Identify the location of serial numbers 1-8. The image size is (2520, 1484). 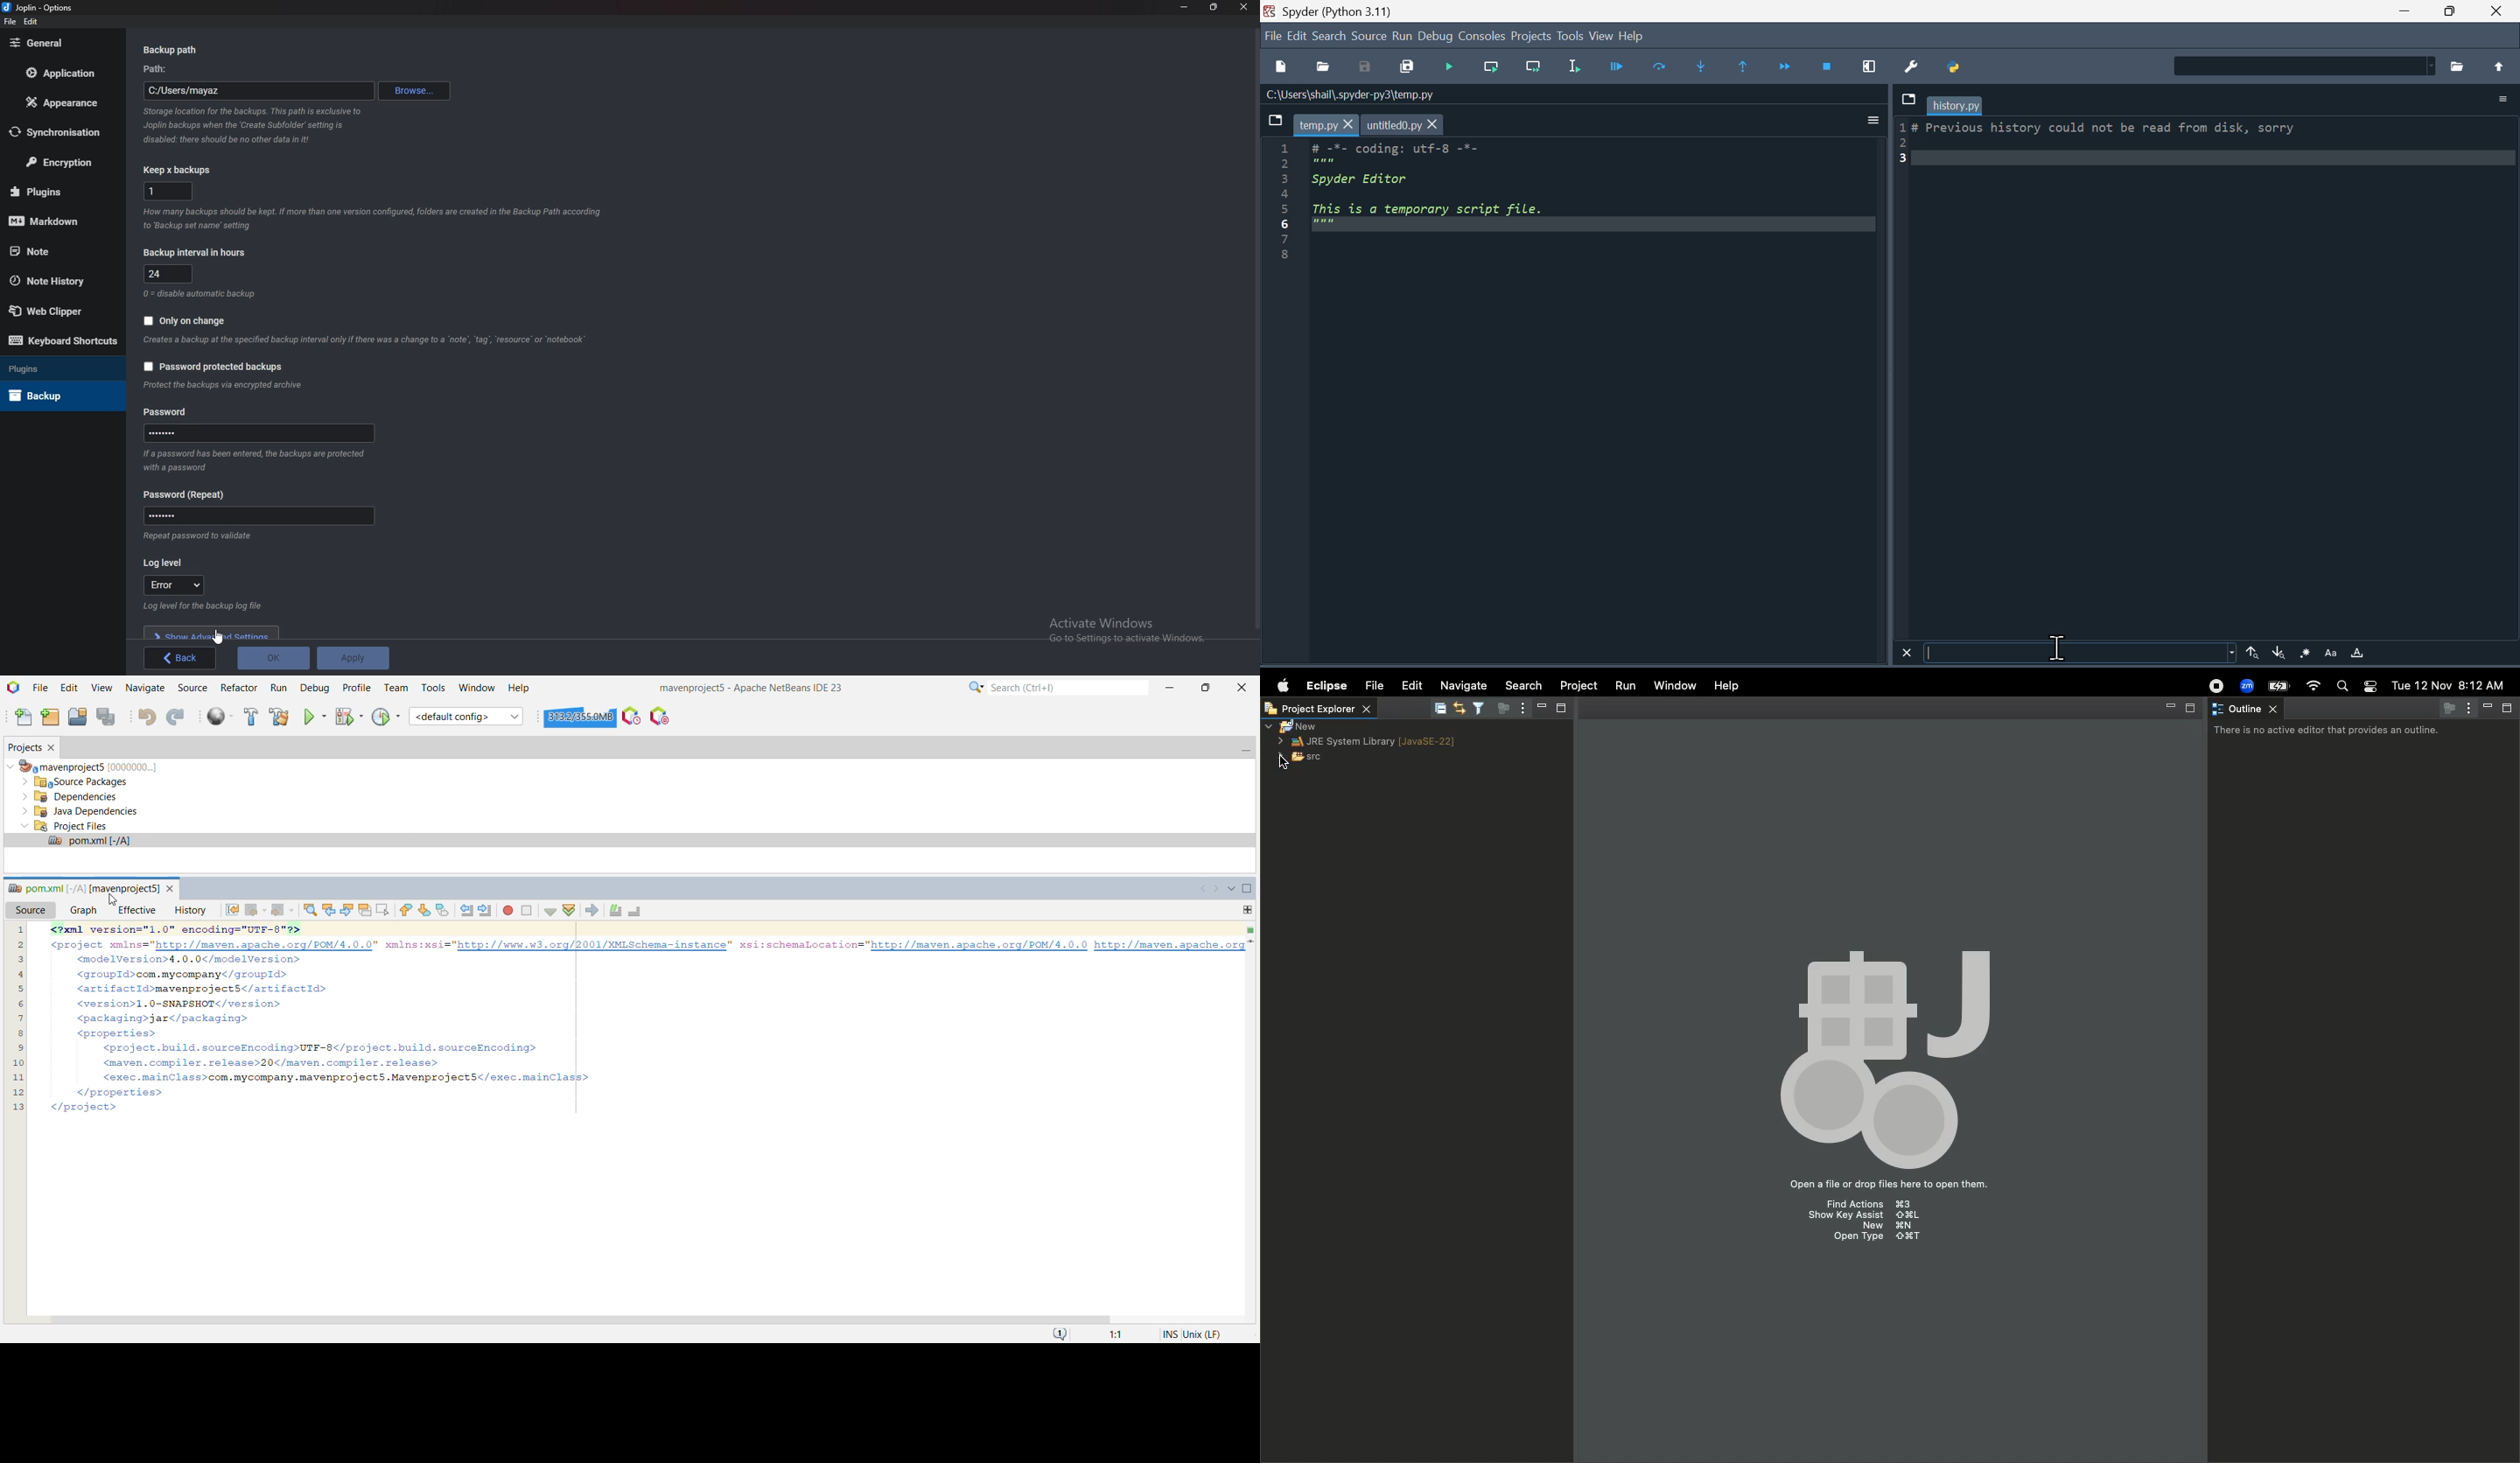
(1282, 203).